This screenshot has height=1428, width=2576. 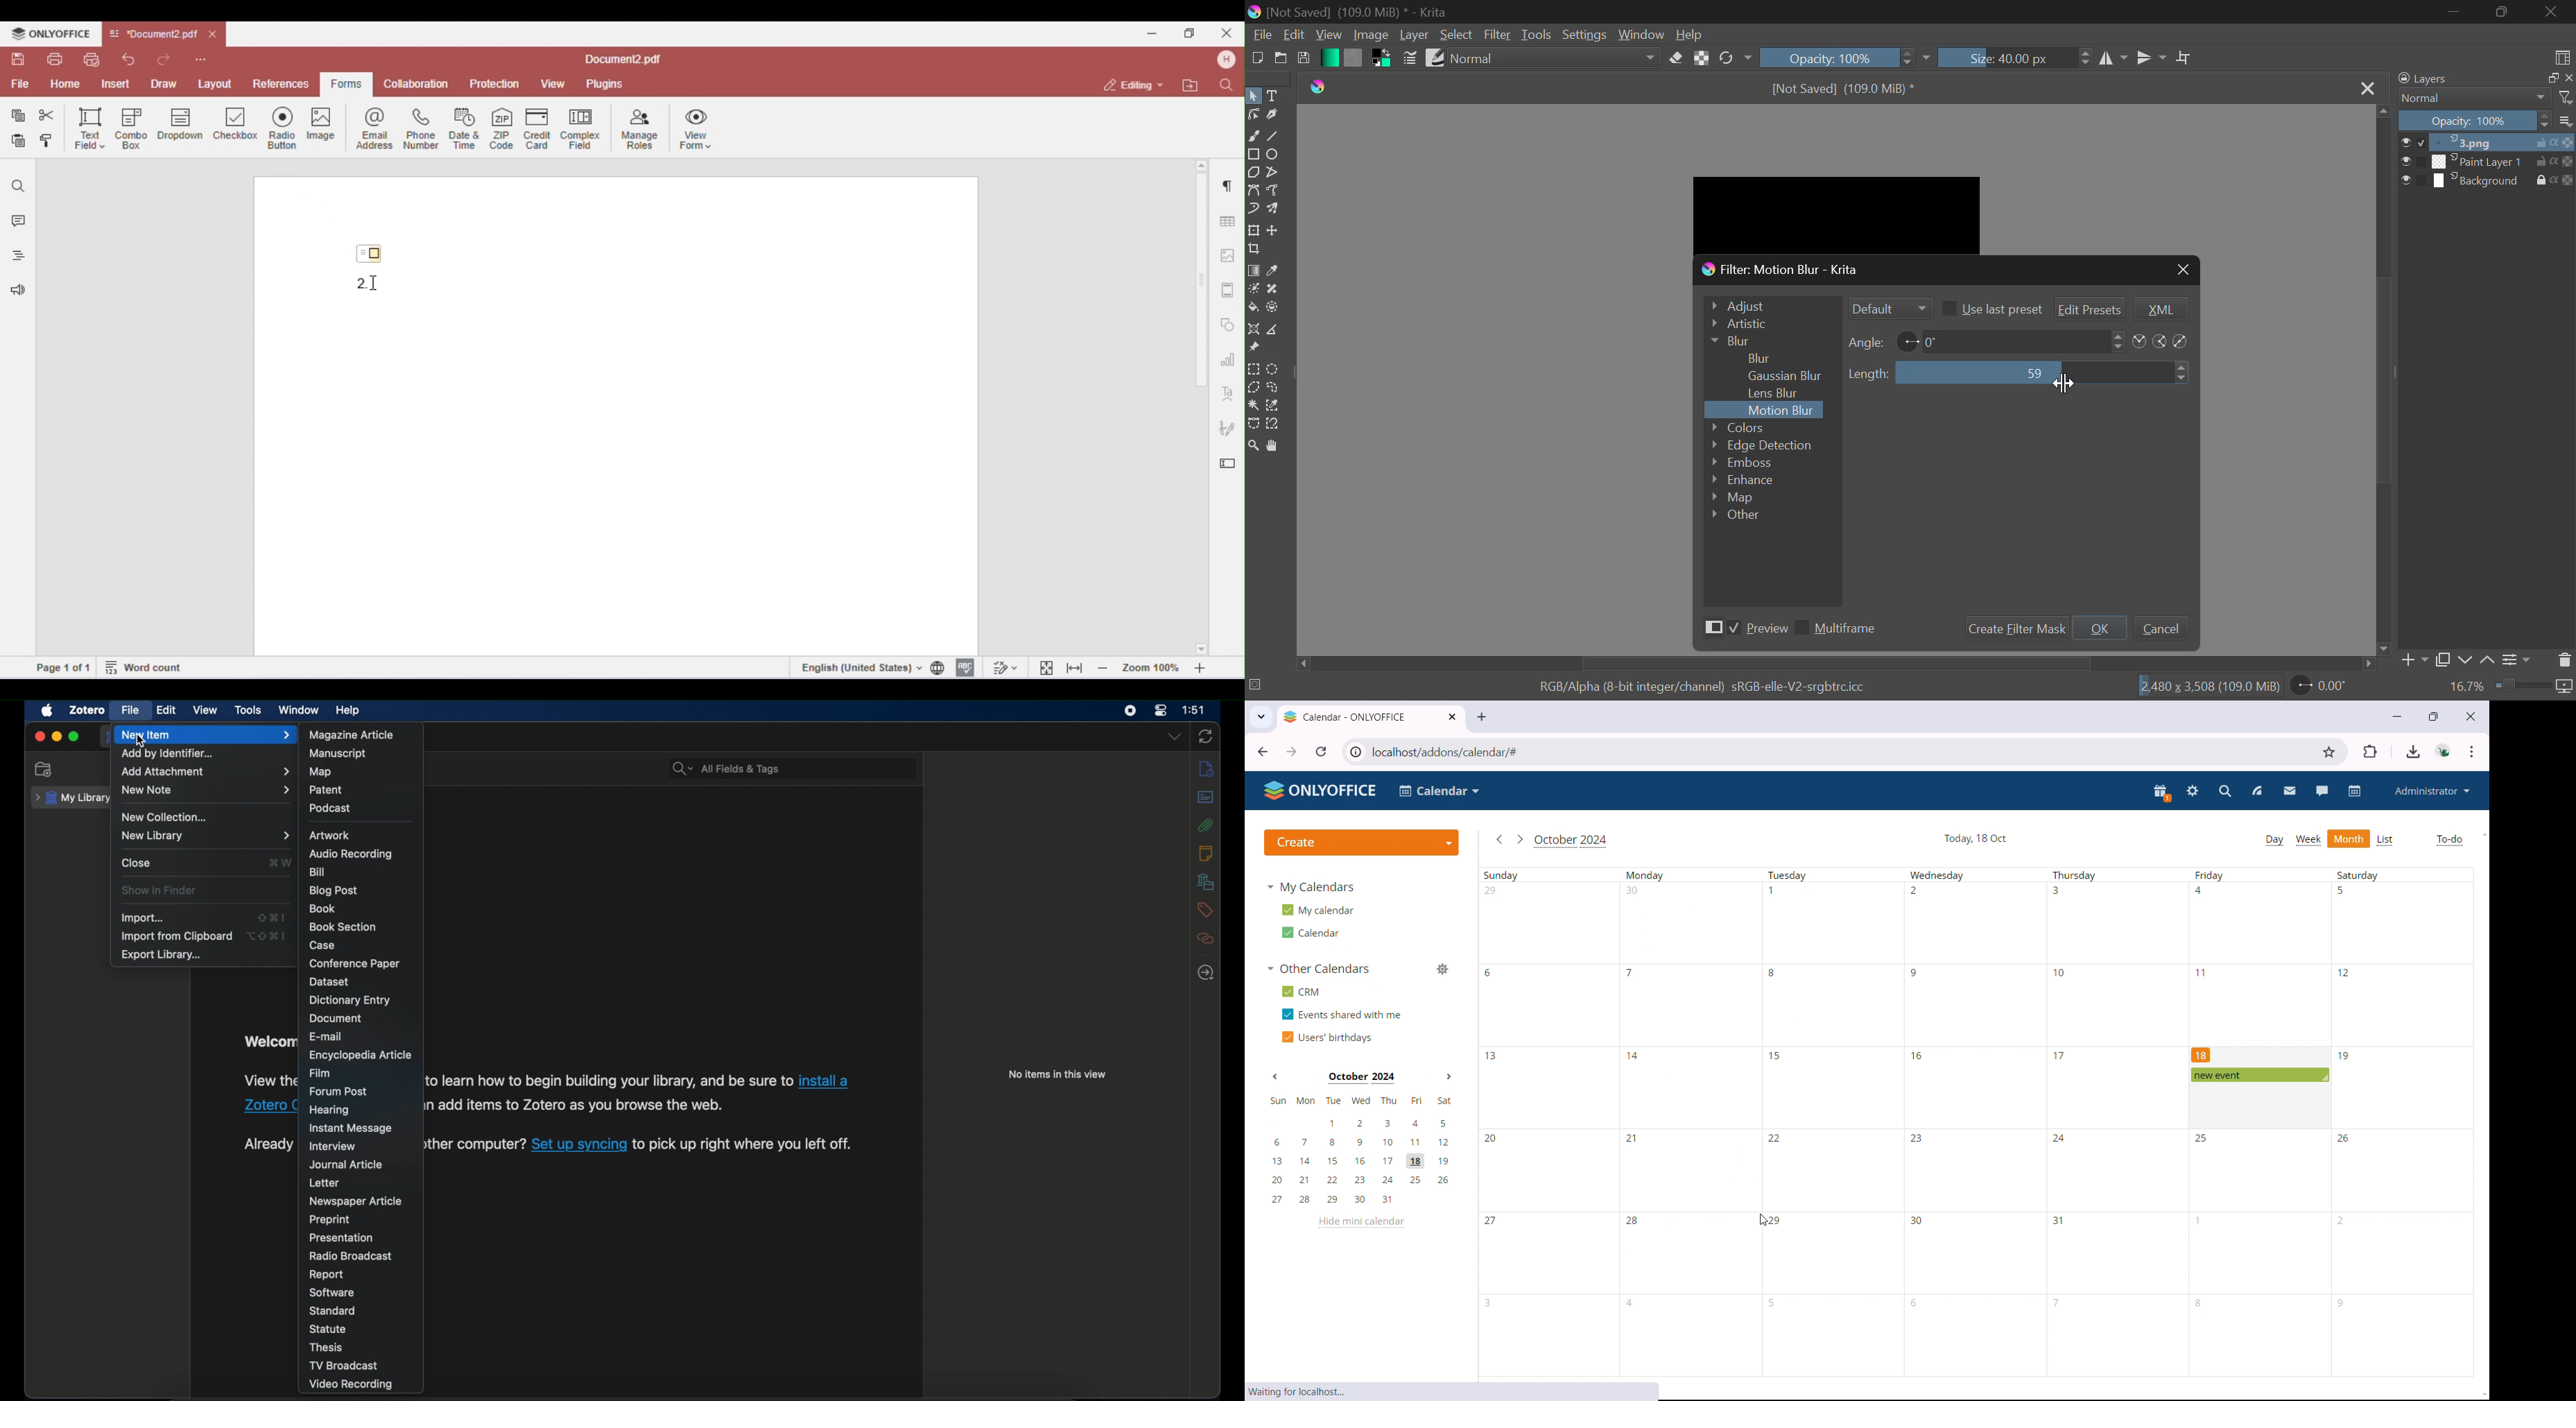 I want to click on Colorize Mask Tool, so click(x=1253, y=289).